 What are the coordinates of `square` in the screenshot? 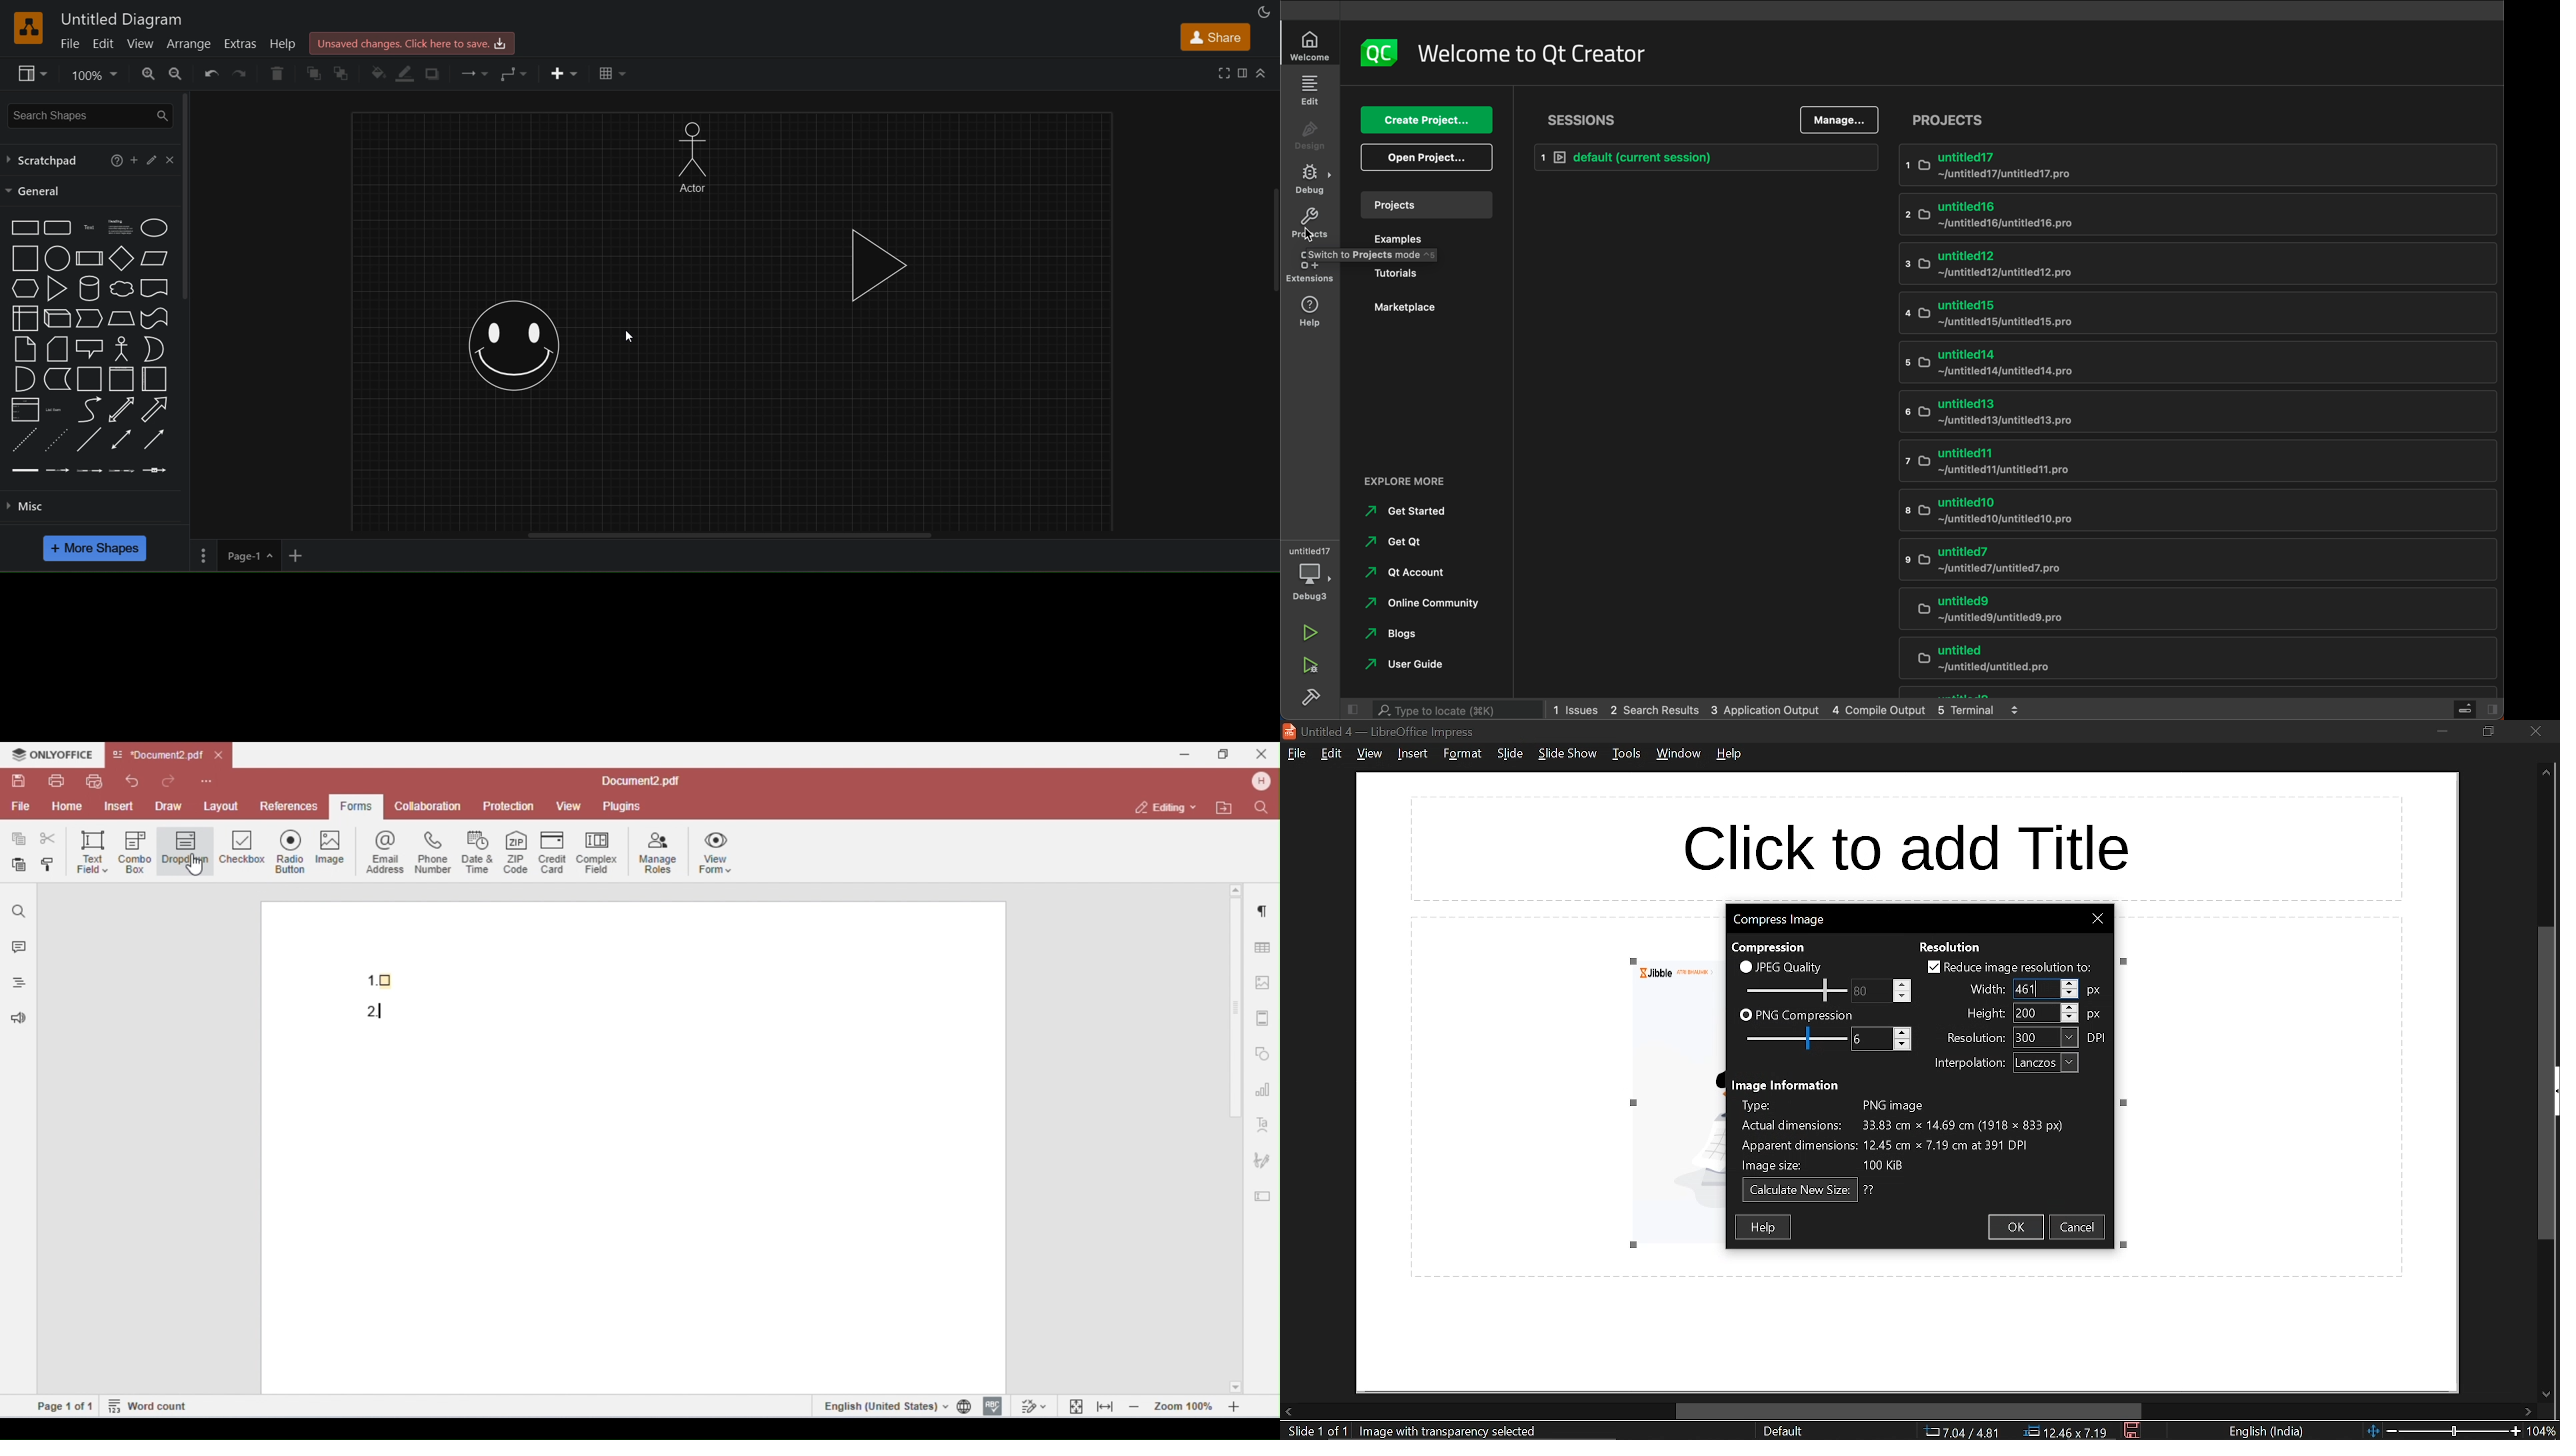 It's located at (23, 259).